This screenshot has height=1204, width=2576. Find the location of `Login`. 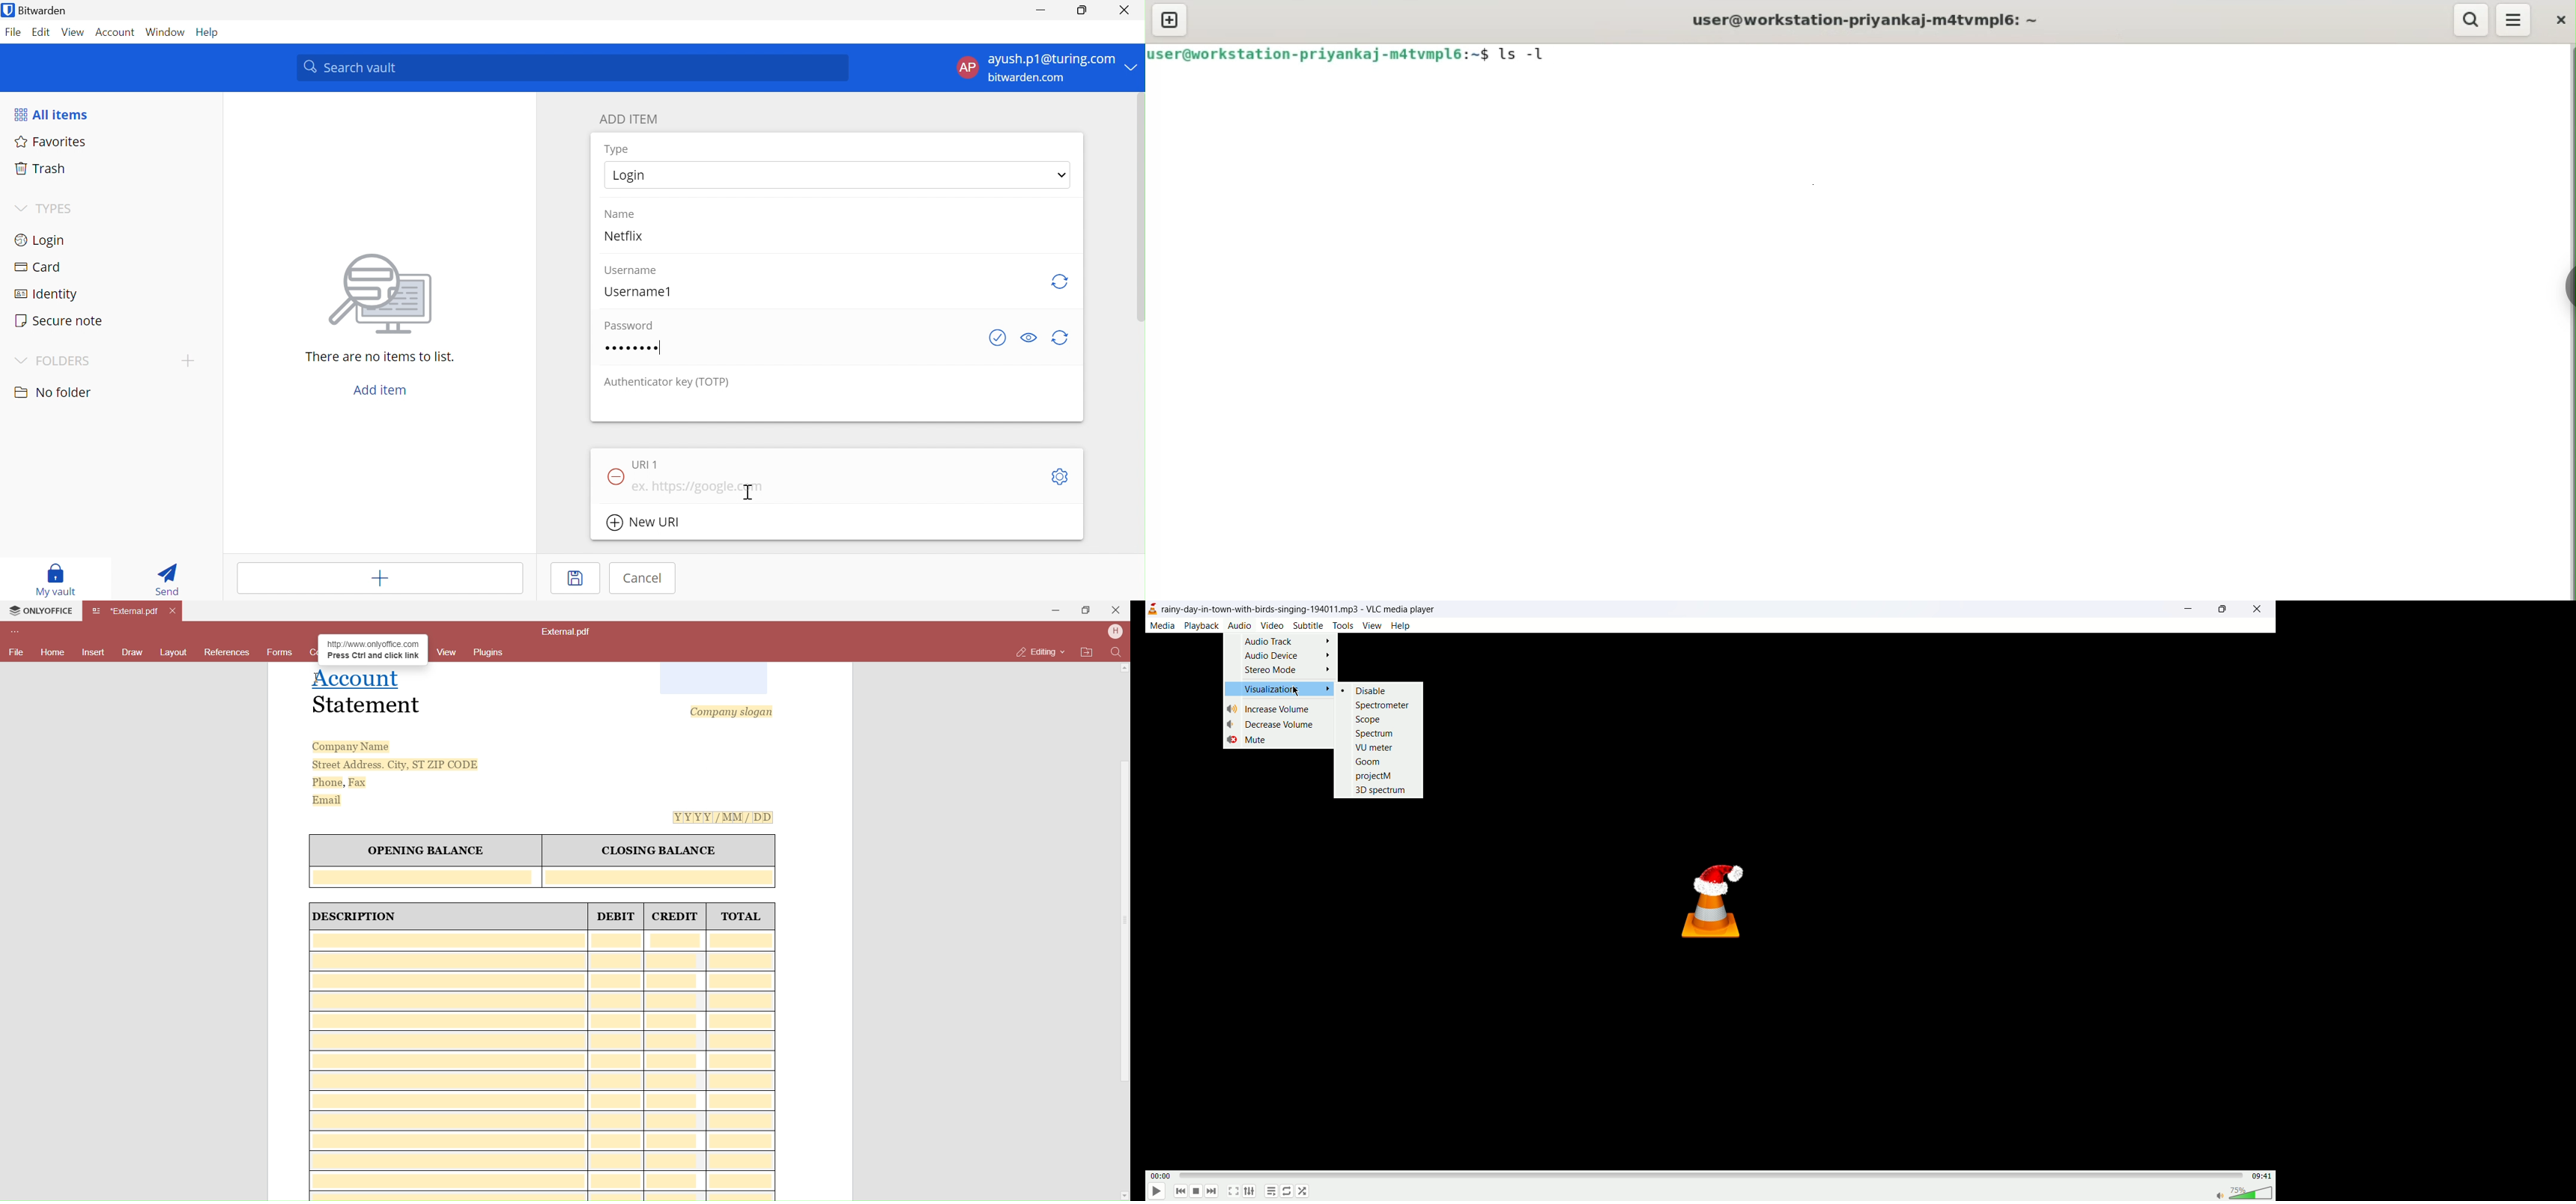

Login is located at coordinates (836, 174).